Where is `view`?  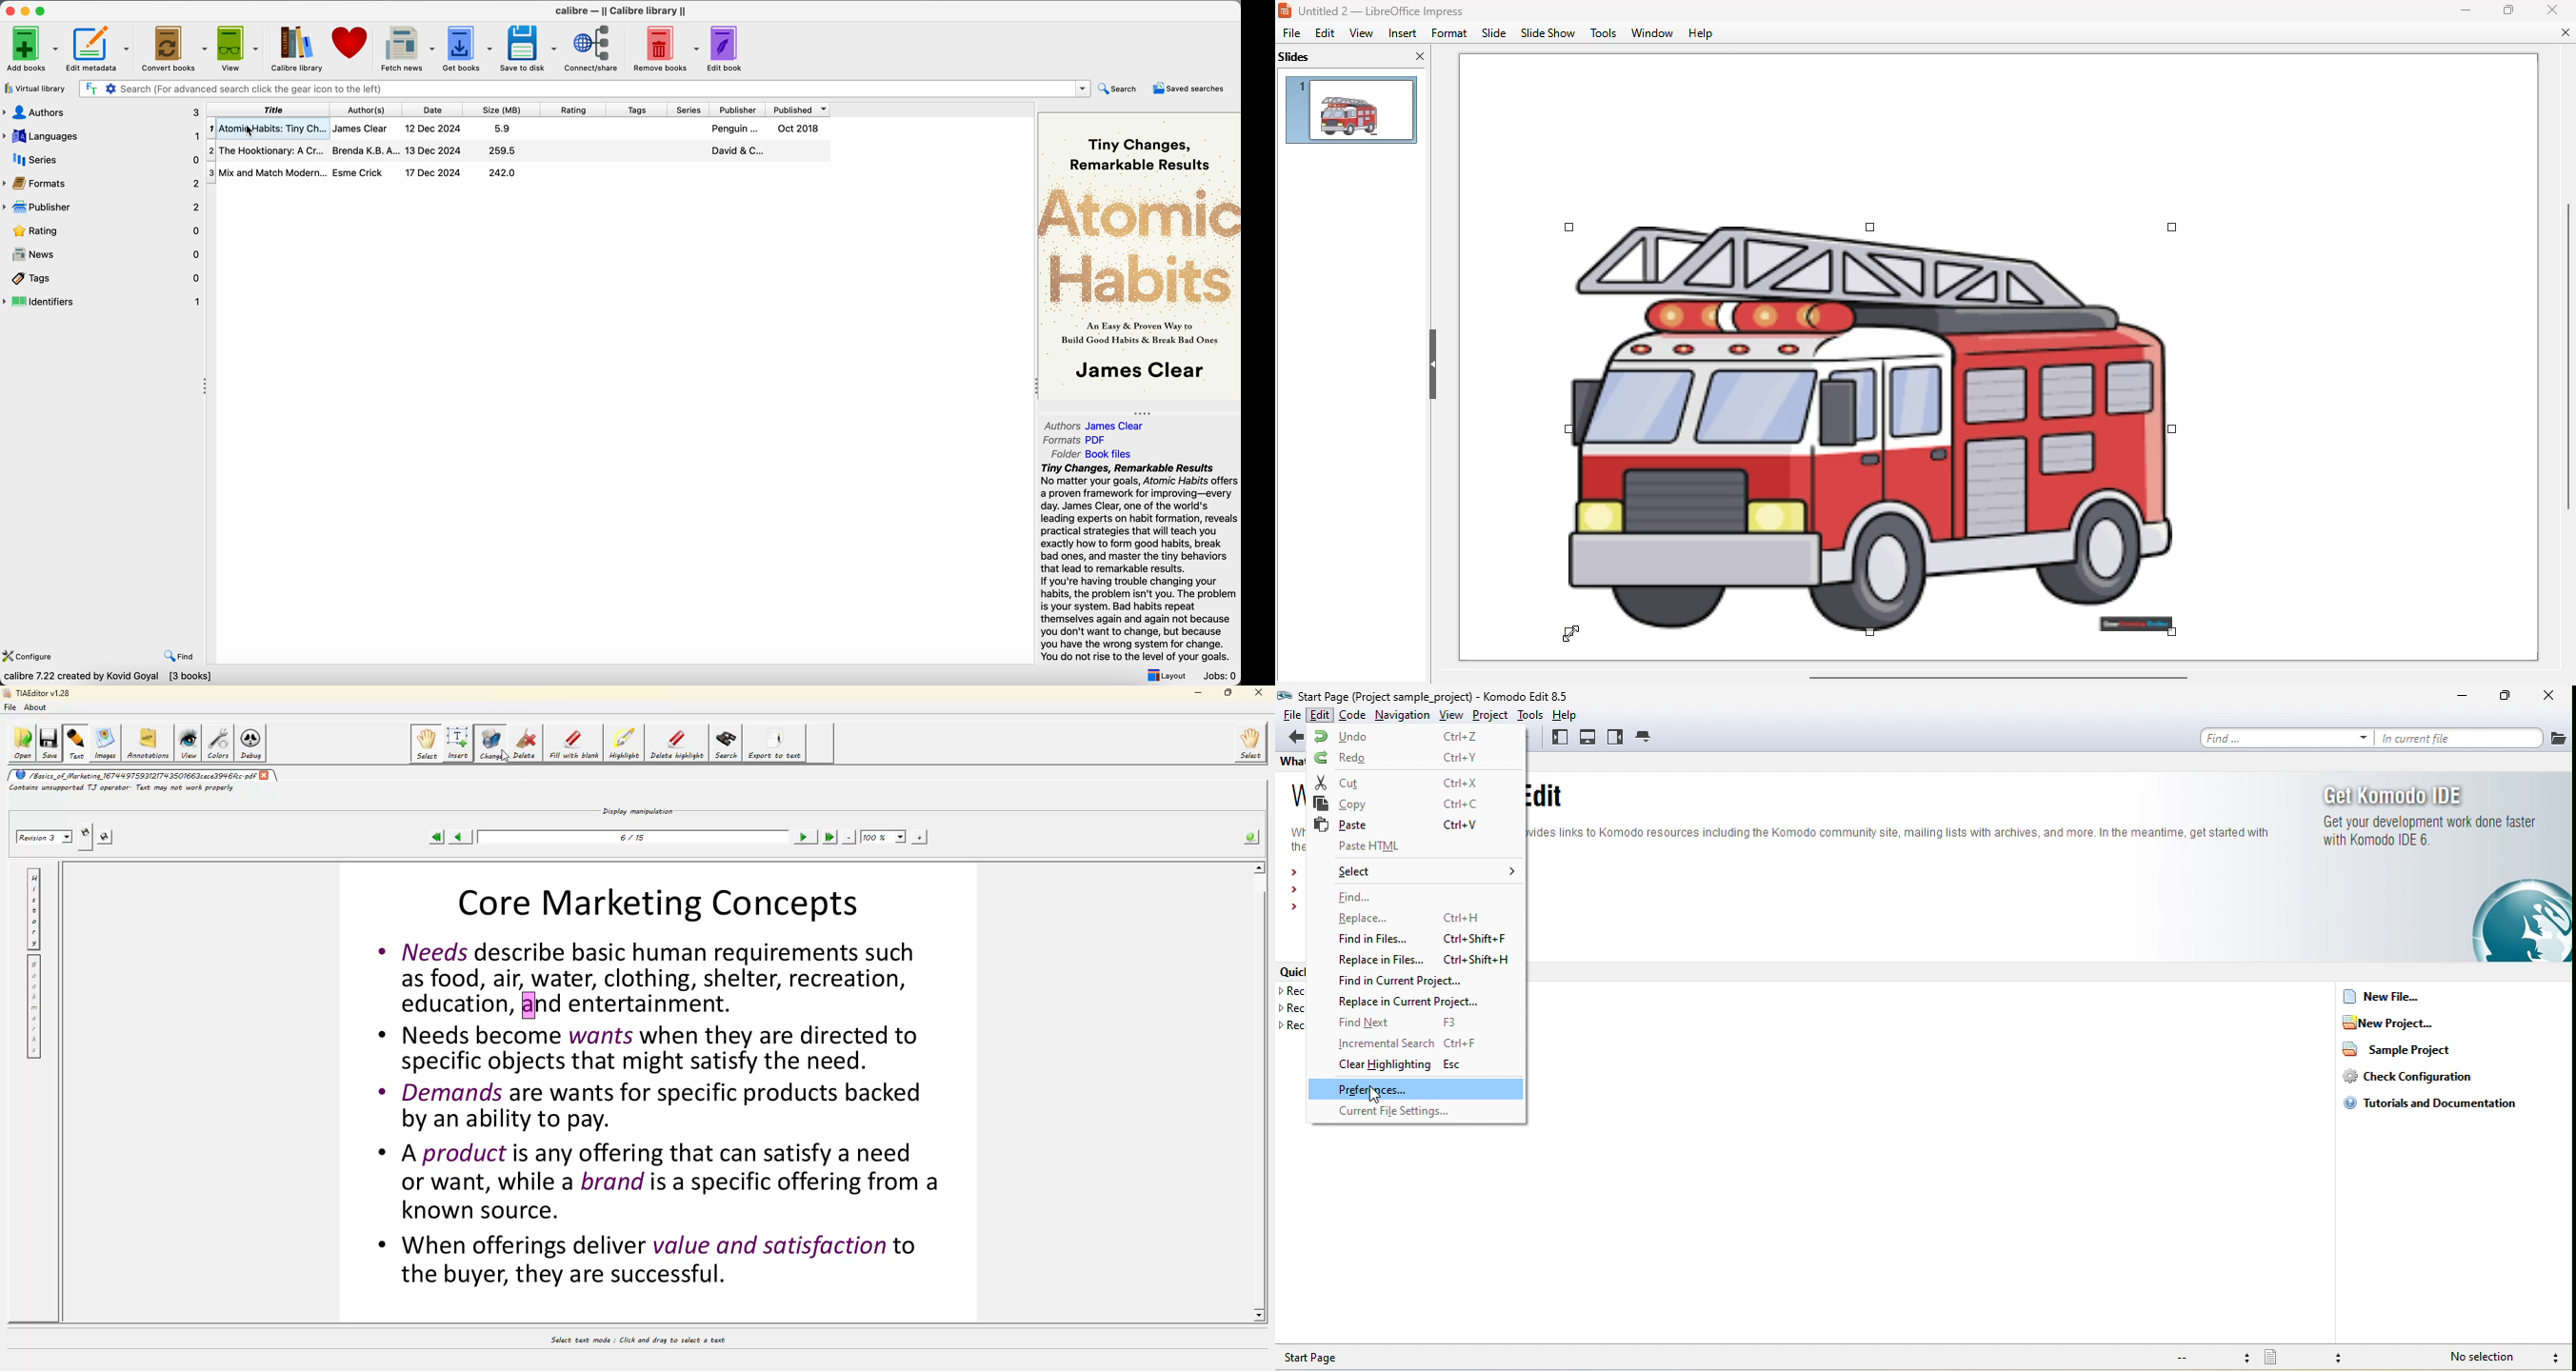 view is located at coordinates (1361, 32).